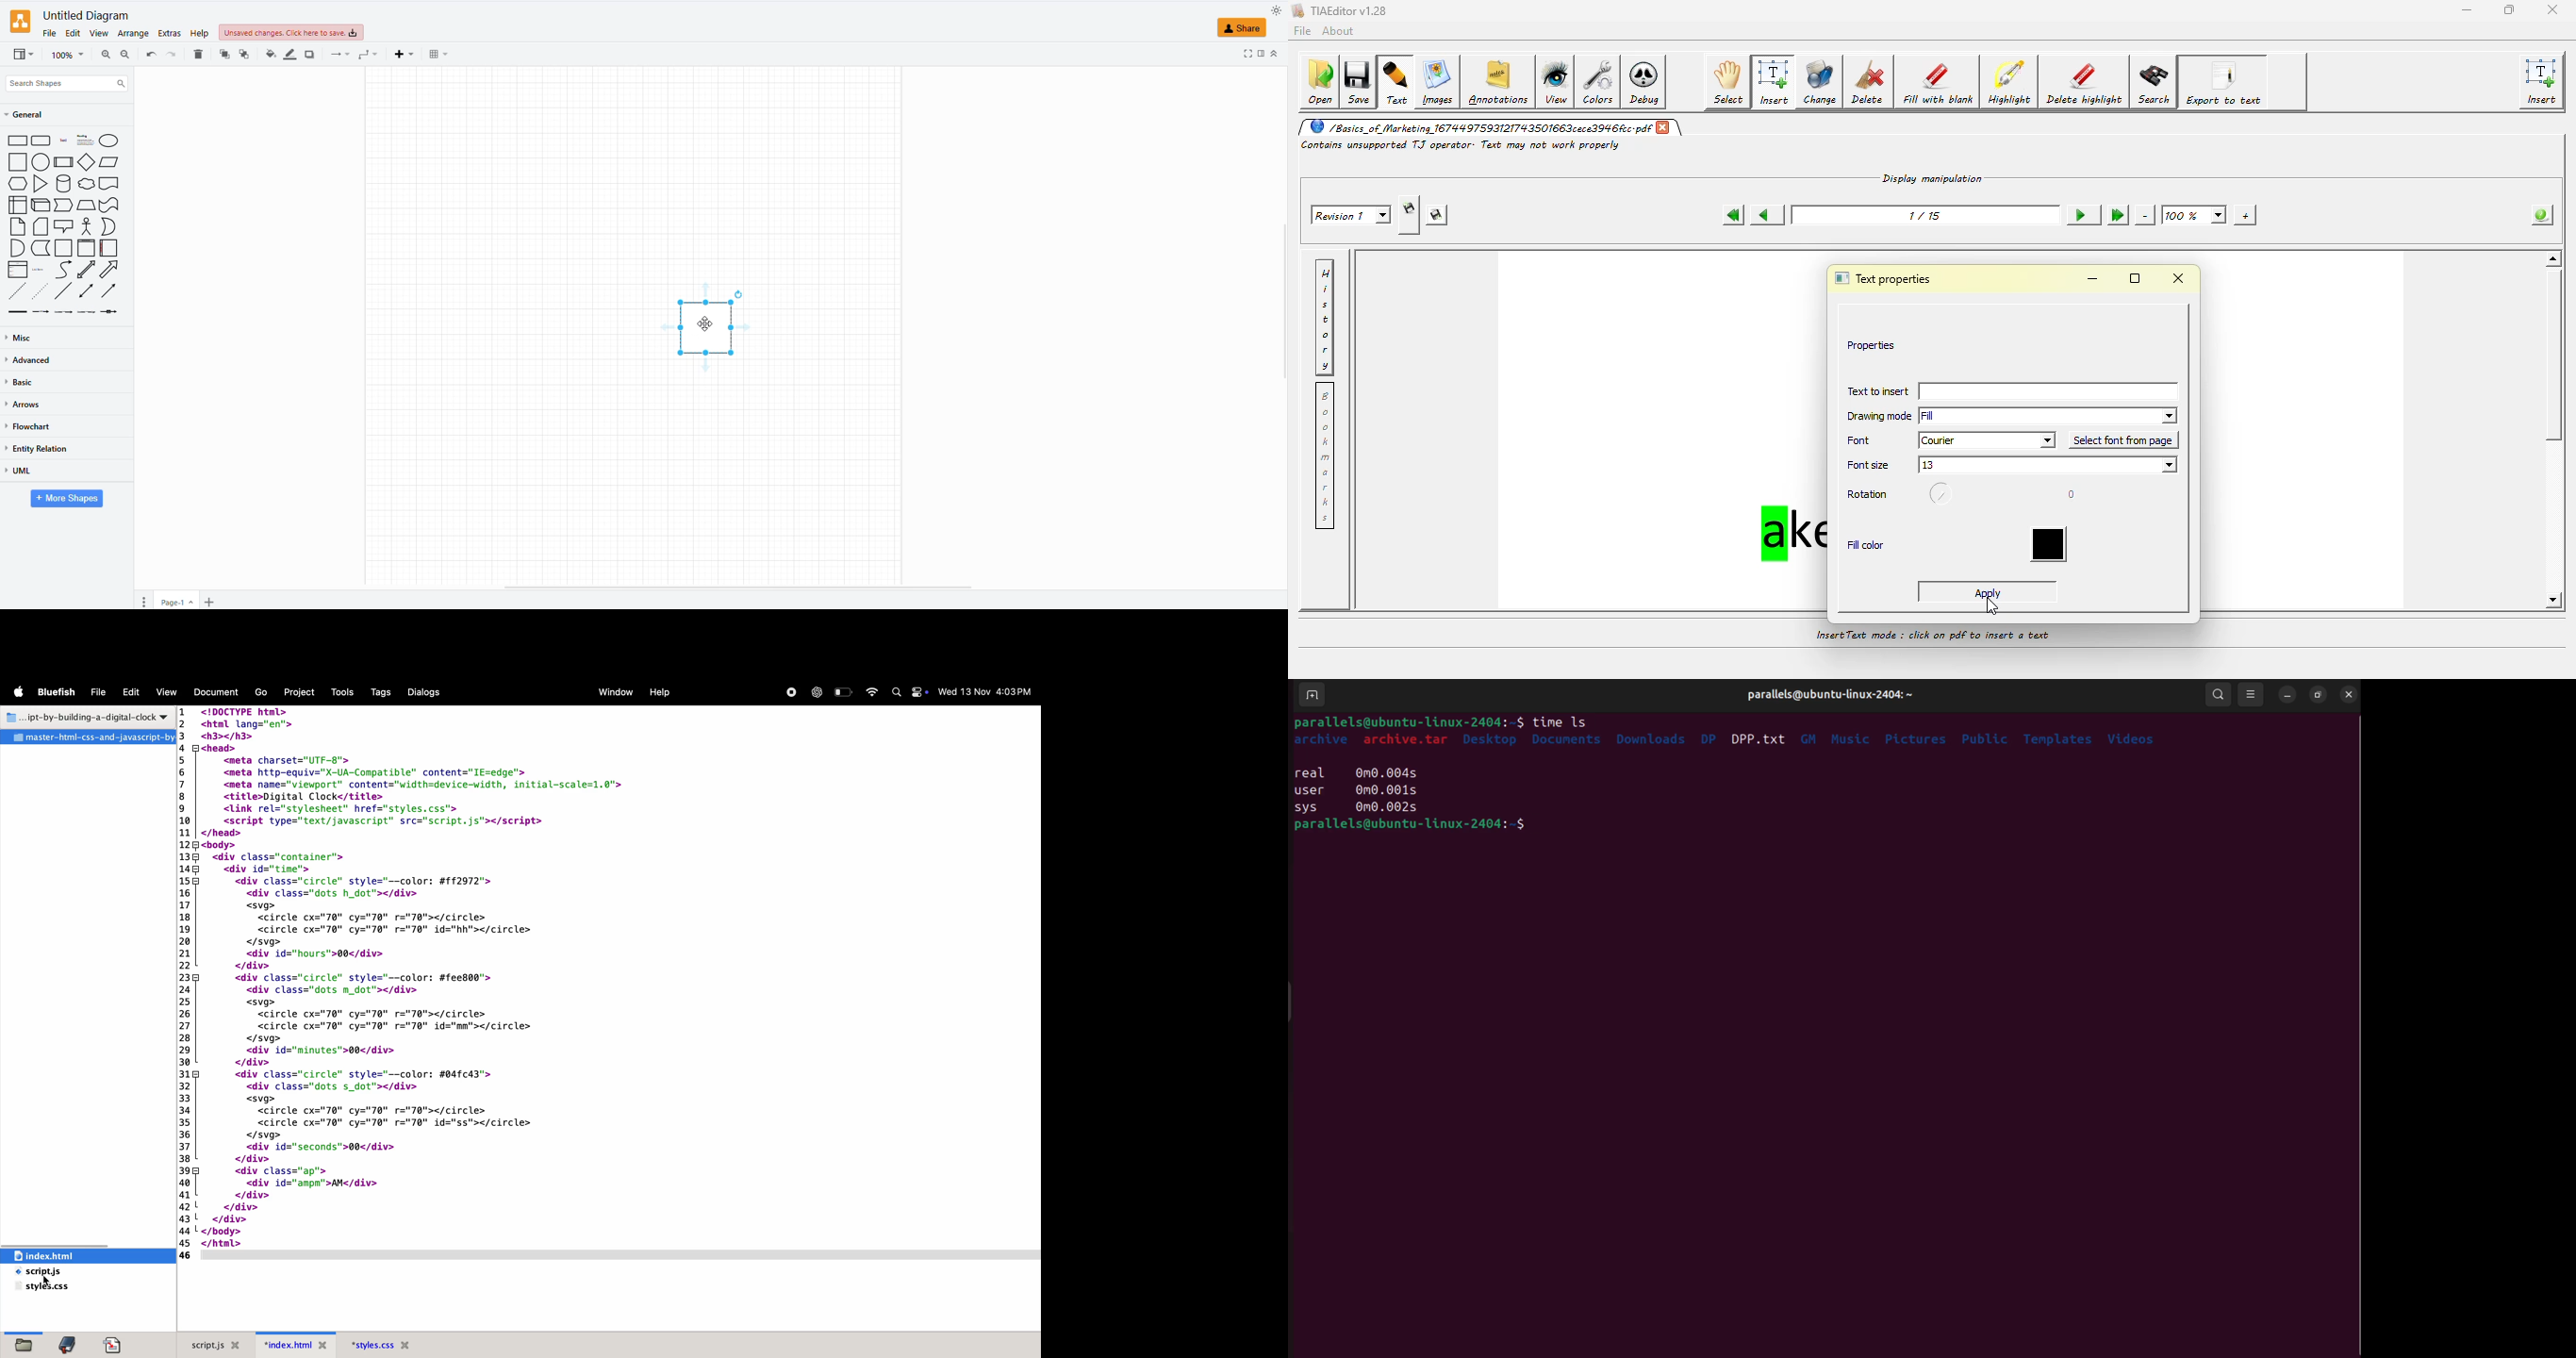 This screenshot has width=2576, height=1372. Describe the element at coordinates (107, 248) in the screenshot. I see `horizontal container` at that location.